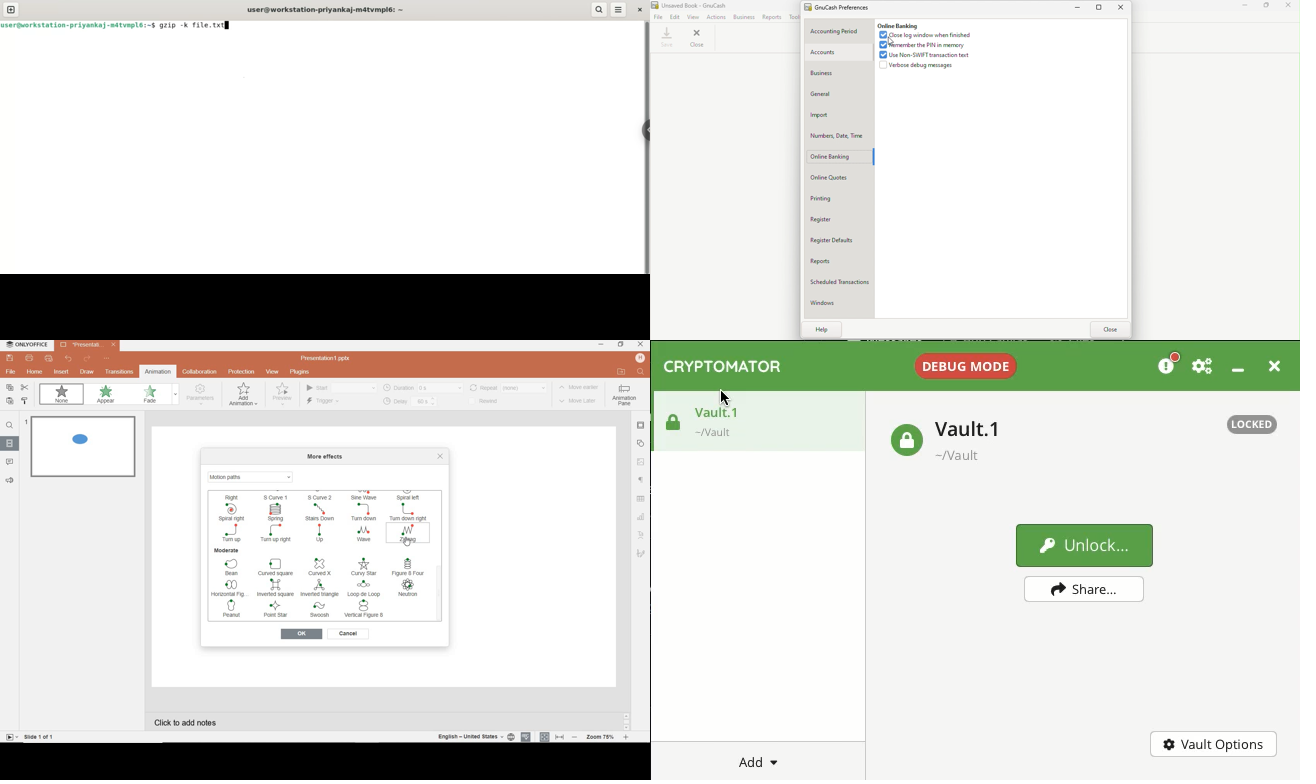 The image size is (1316, 784). I want to click on File, so click(658, 17).